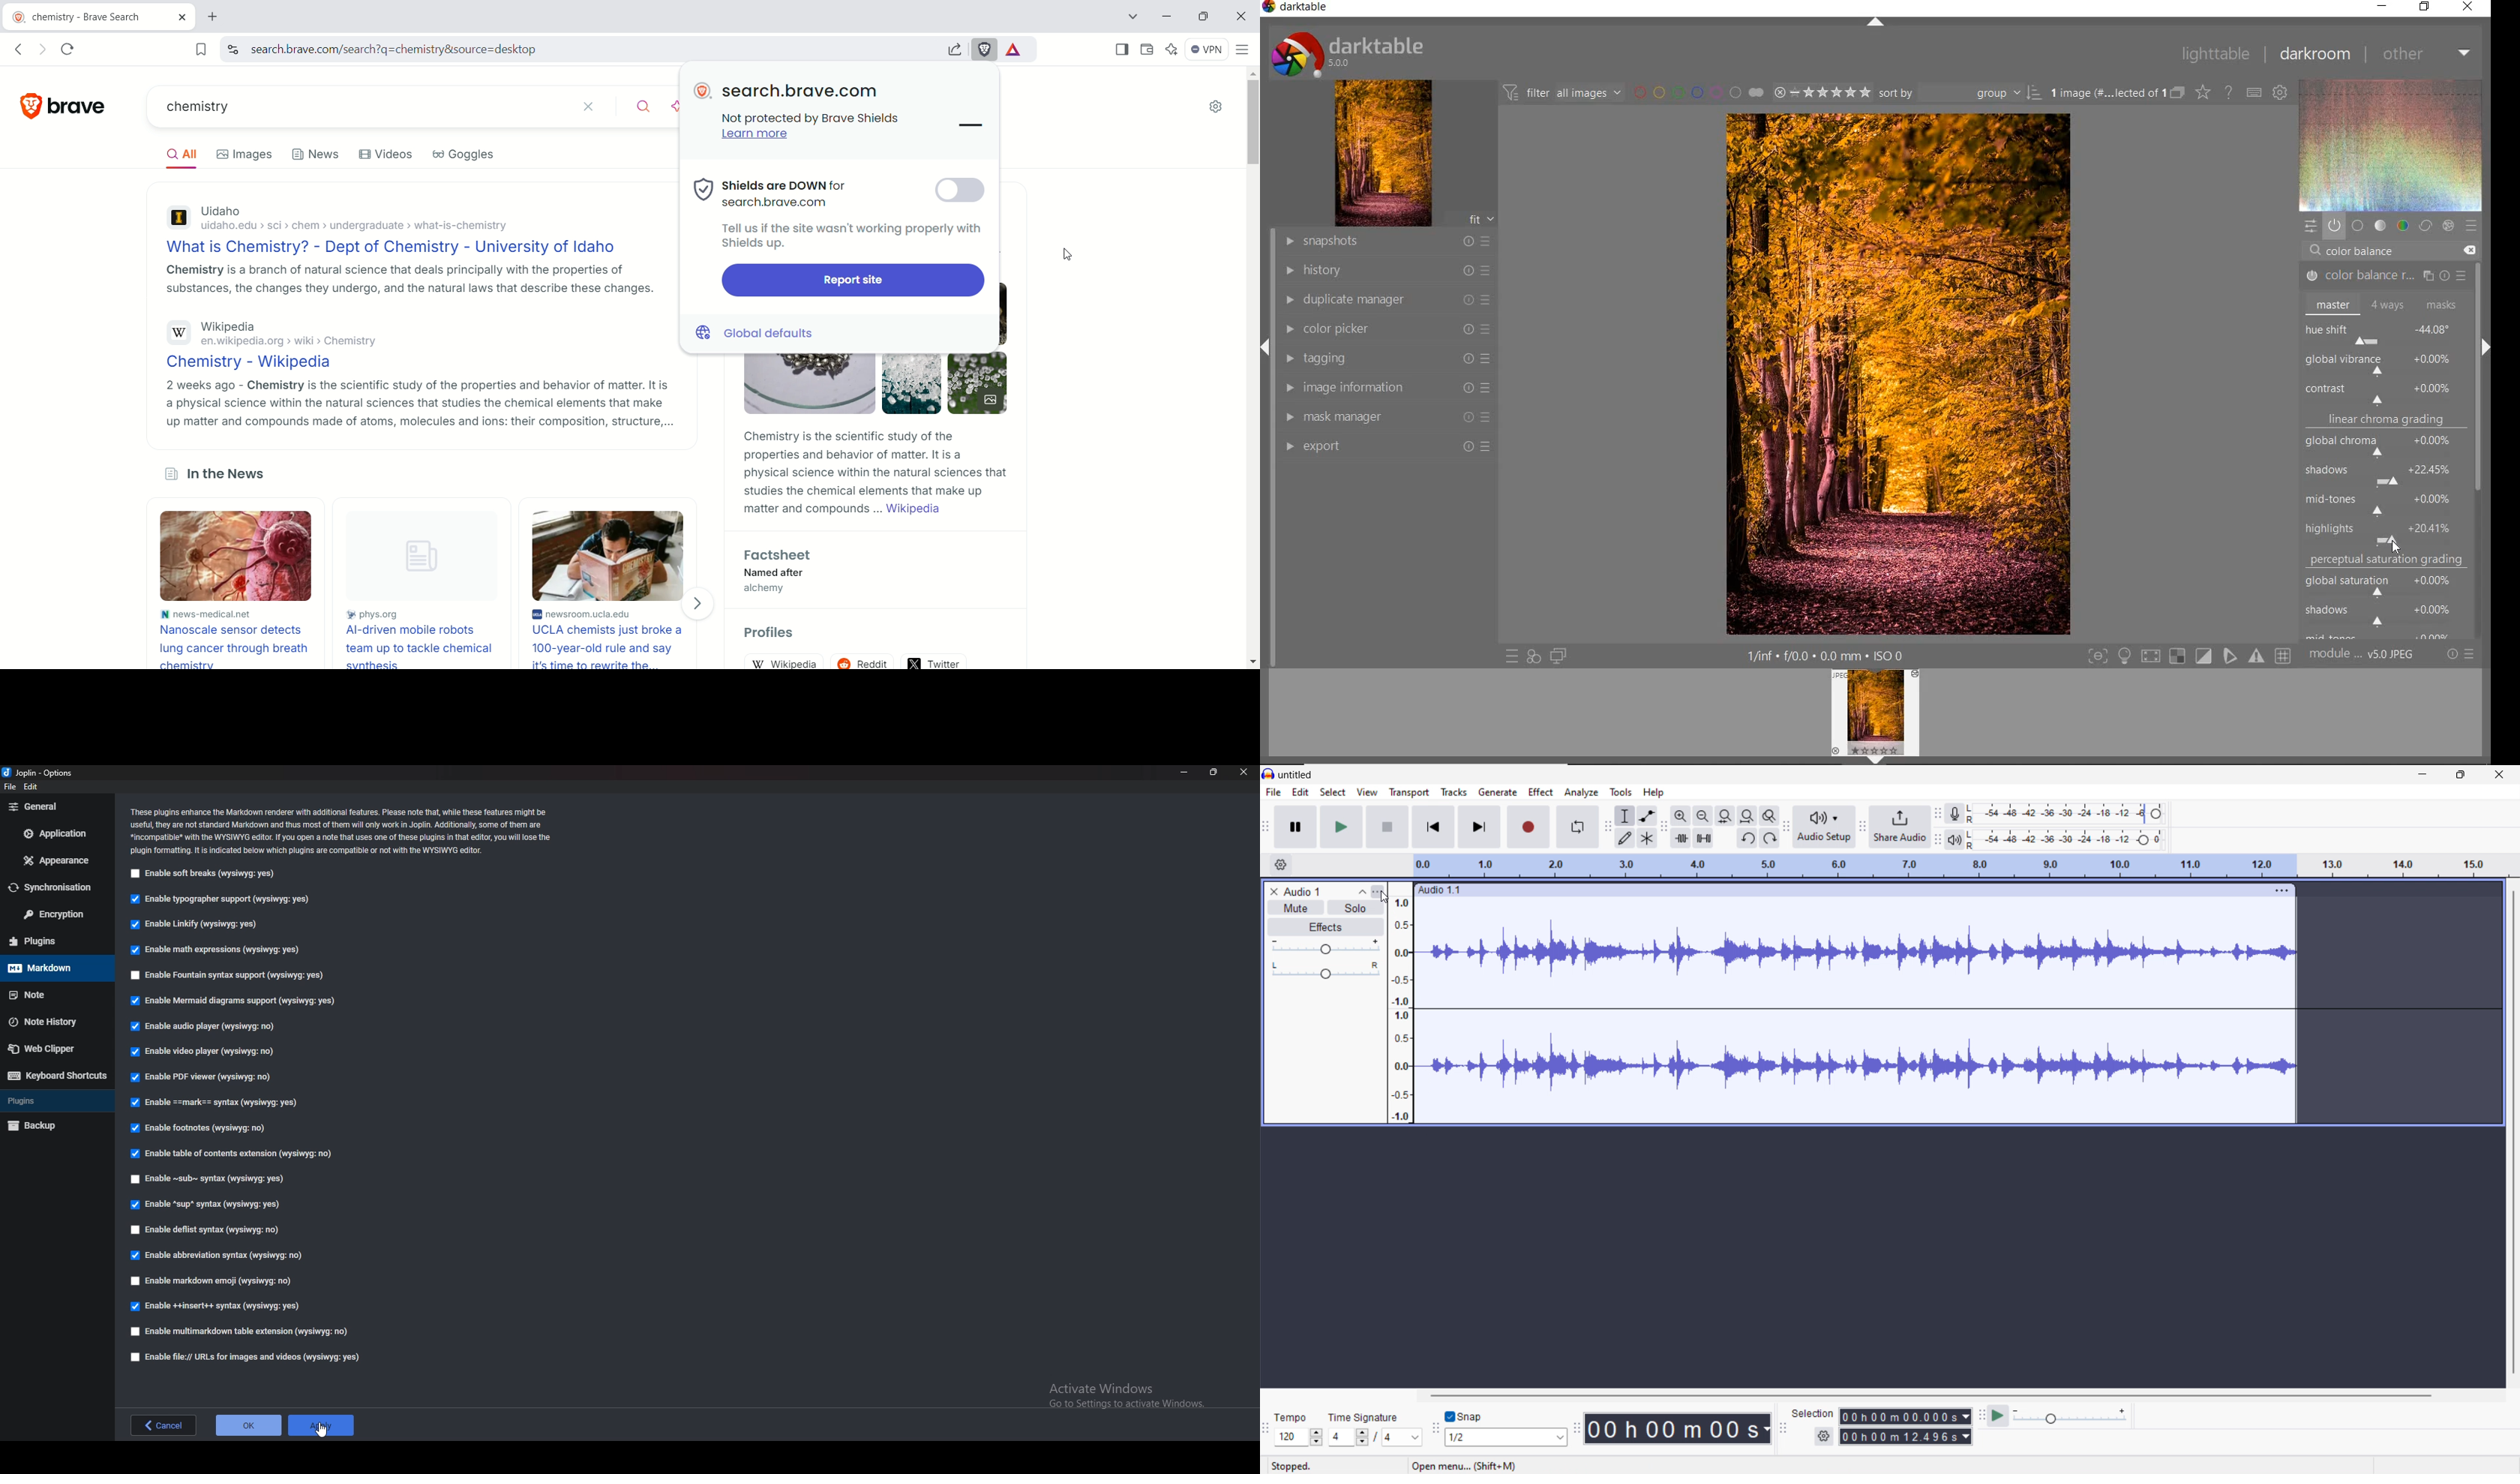 This screenshot has height=1484, width=2520. What do you see at coordinates (1862, 827) in the screenshot?
I see `playback meter toolbar` at bounding box center [1862, 827].